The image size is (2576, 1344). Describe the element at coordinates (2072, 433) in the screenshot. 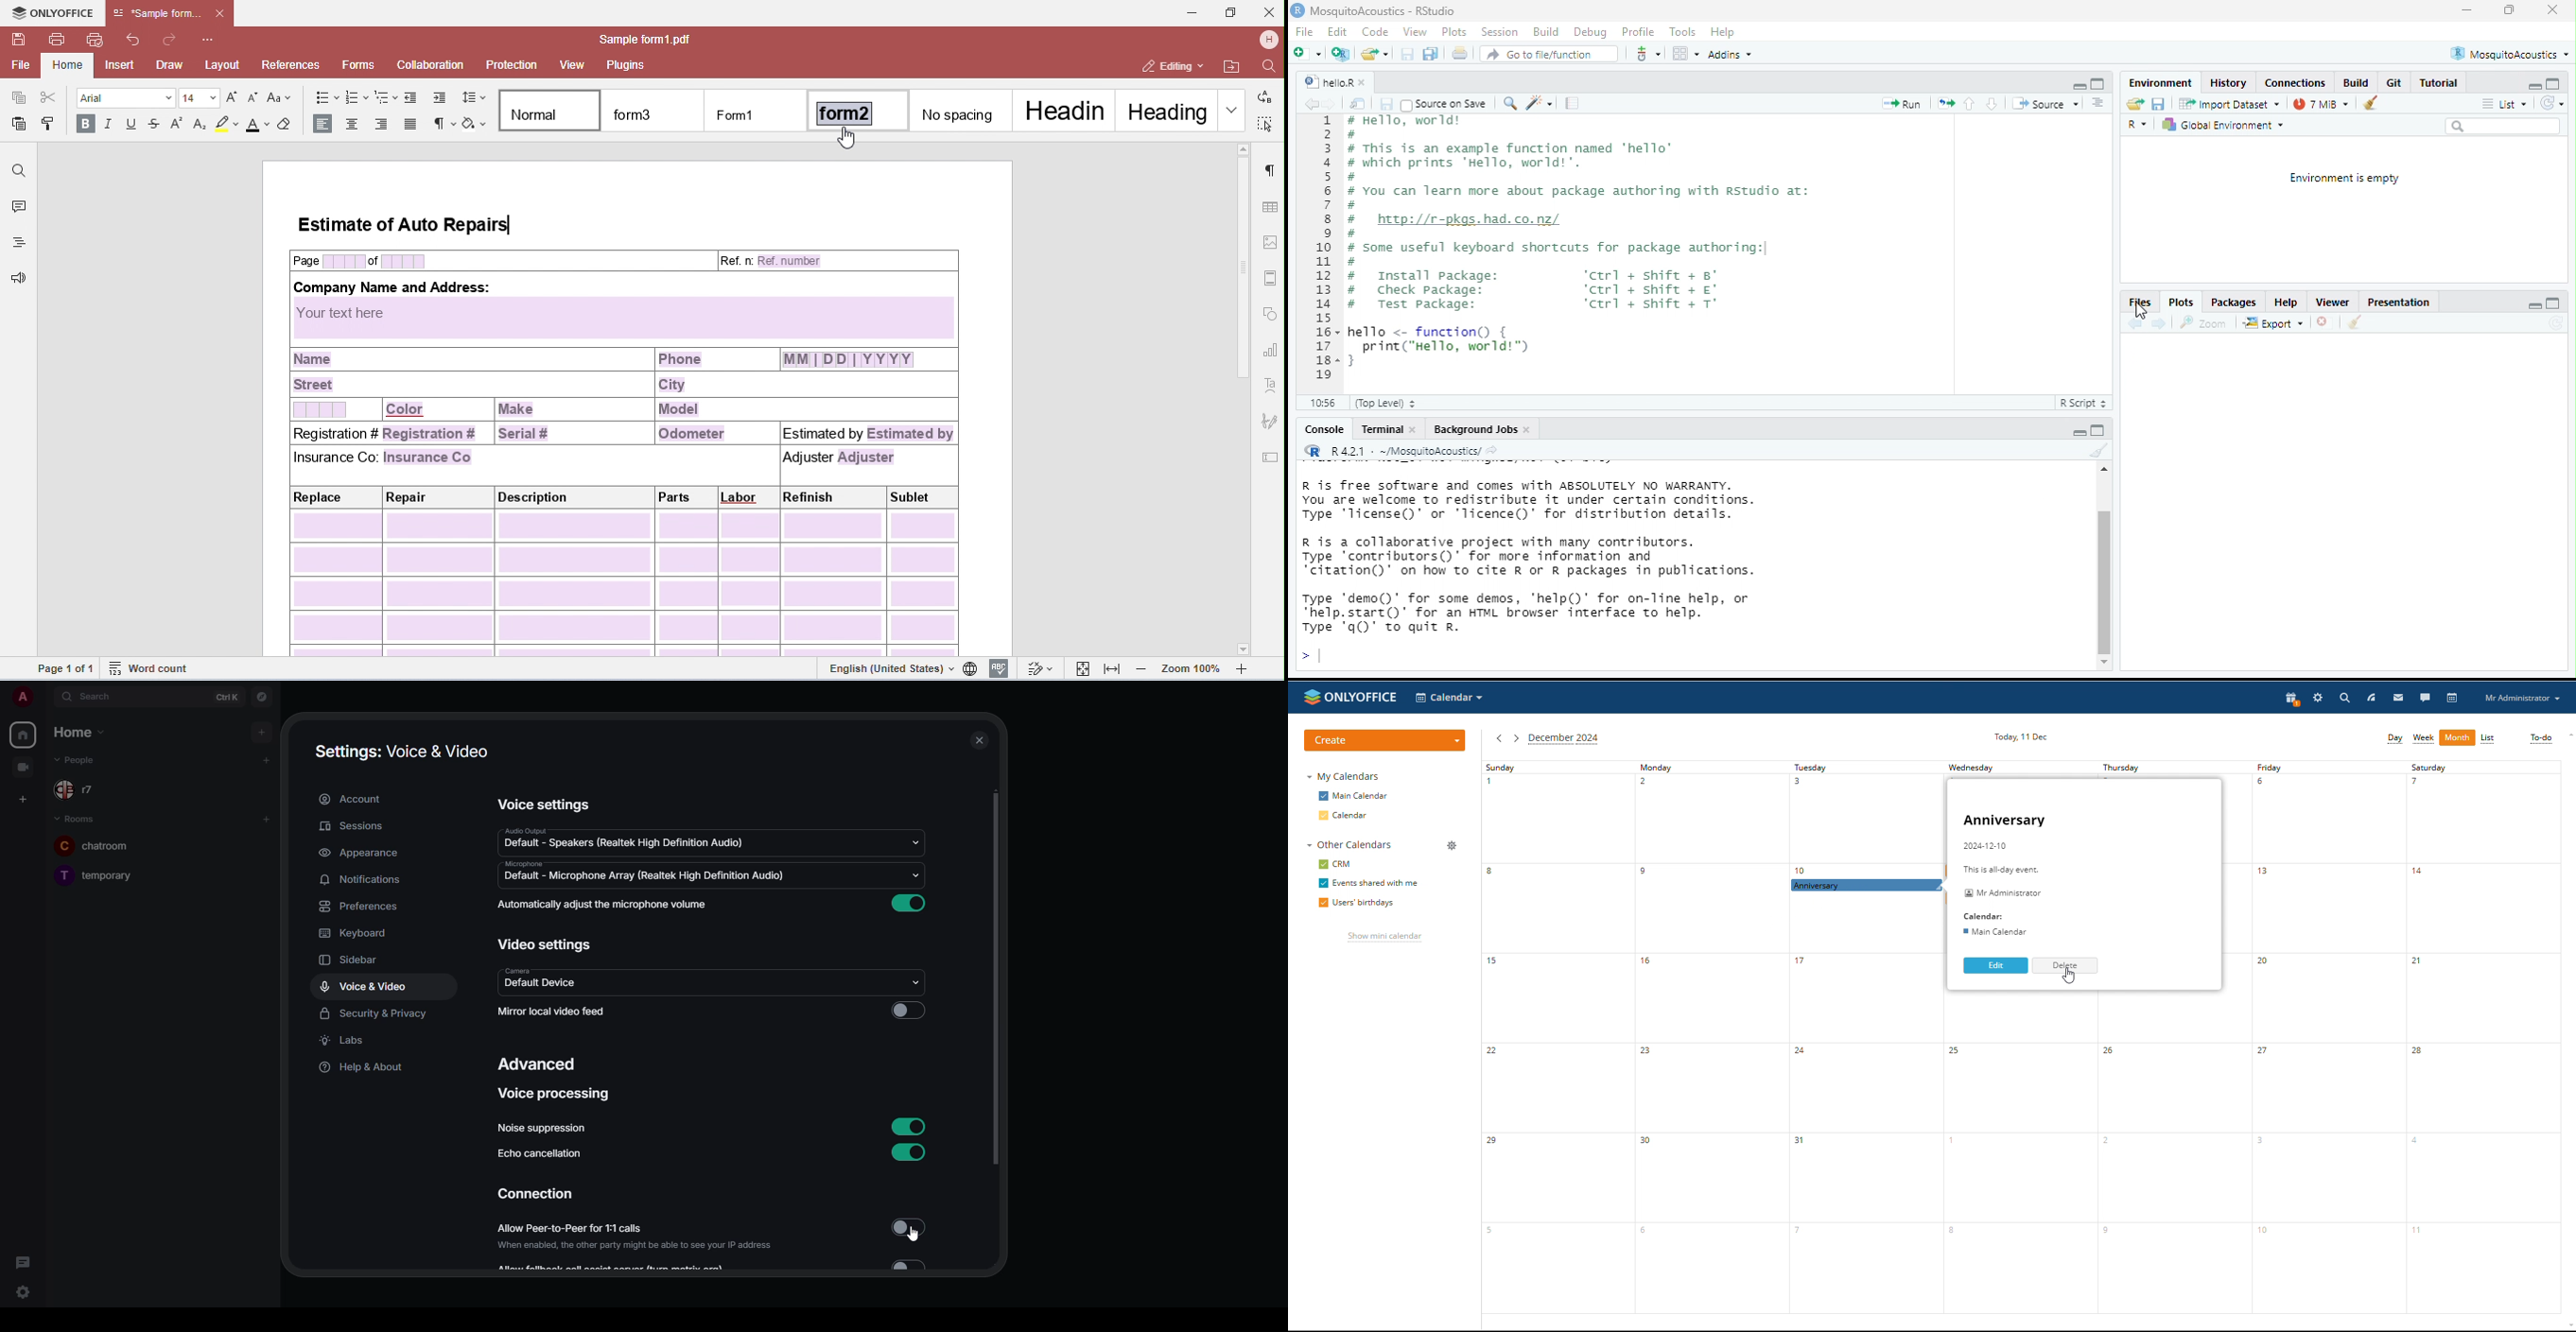

I see `hide r script` at that location.